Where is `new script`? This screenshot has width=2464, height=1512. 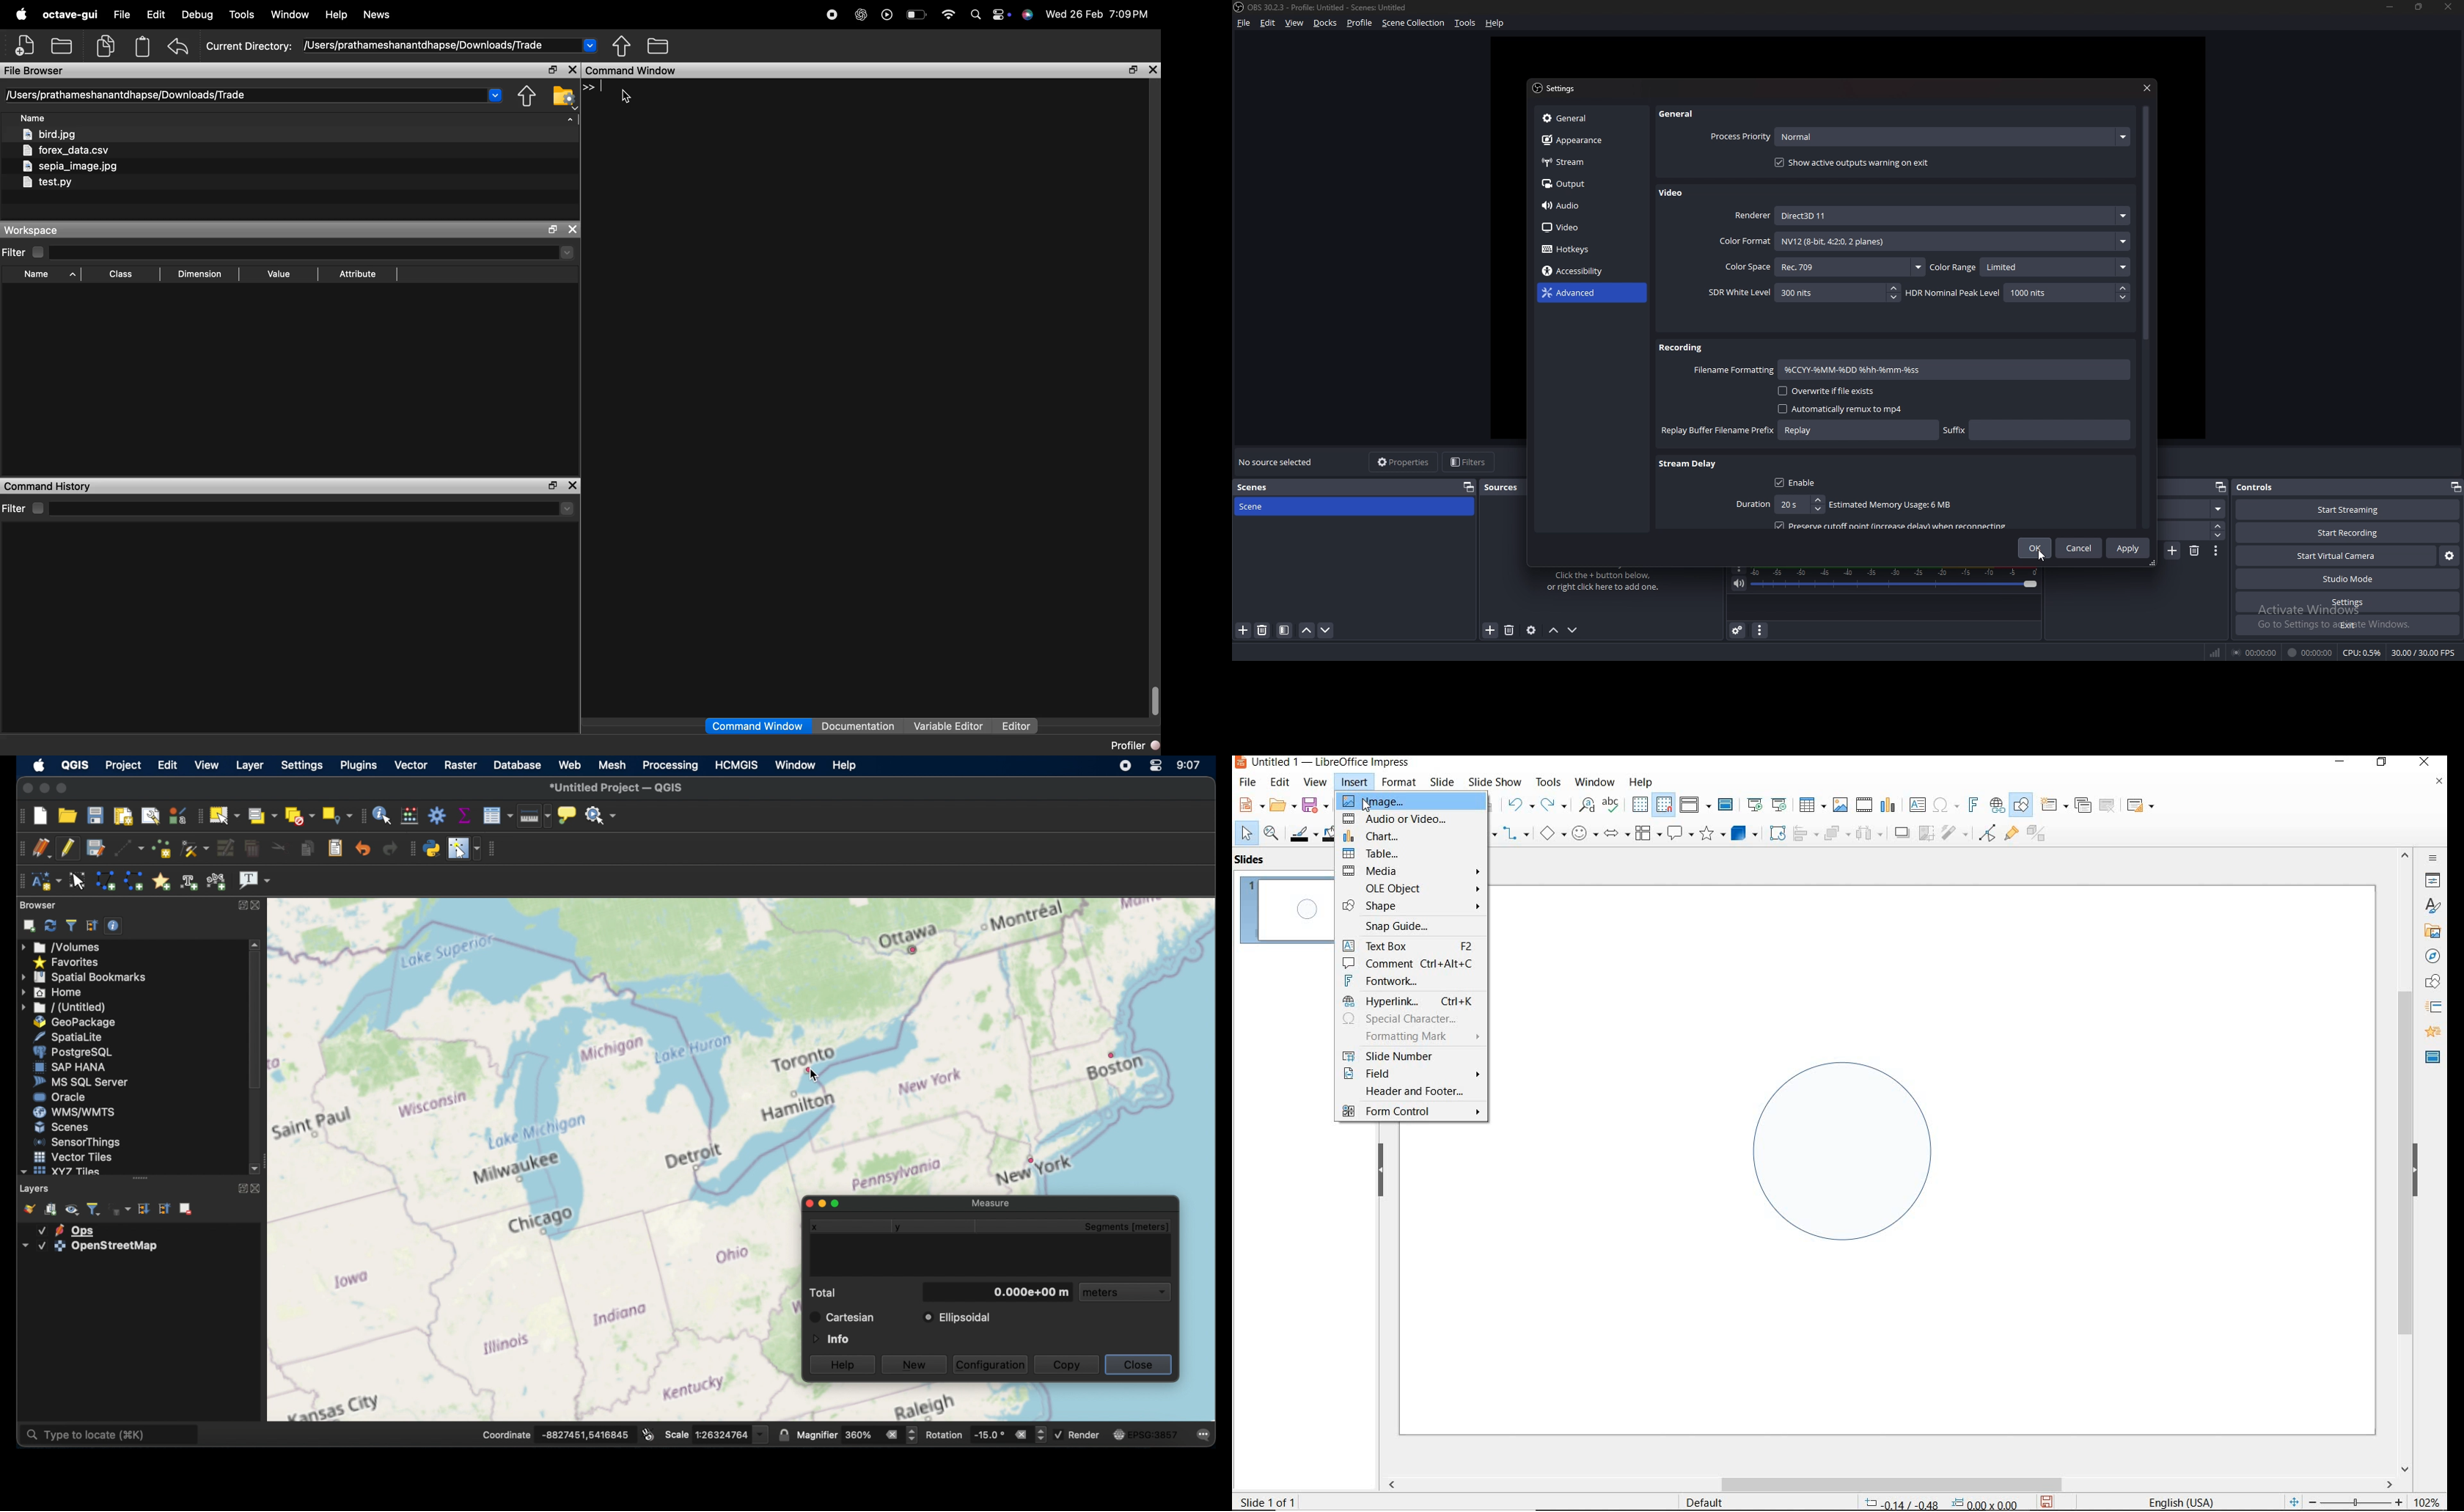 new script is located at coordinates (25, 46).